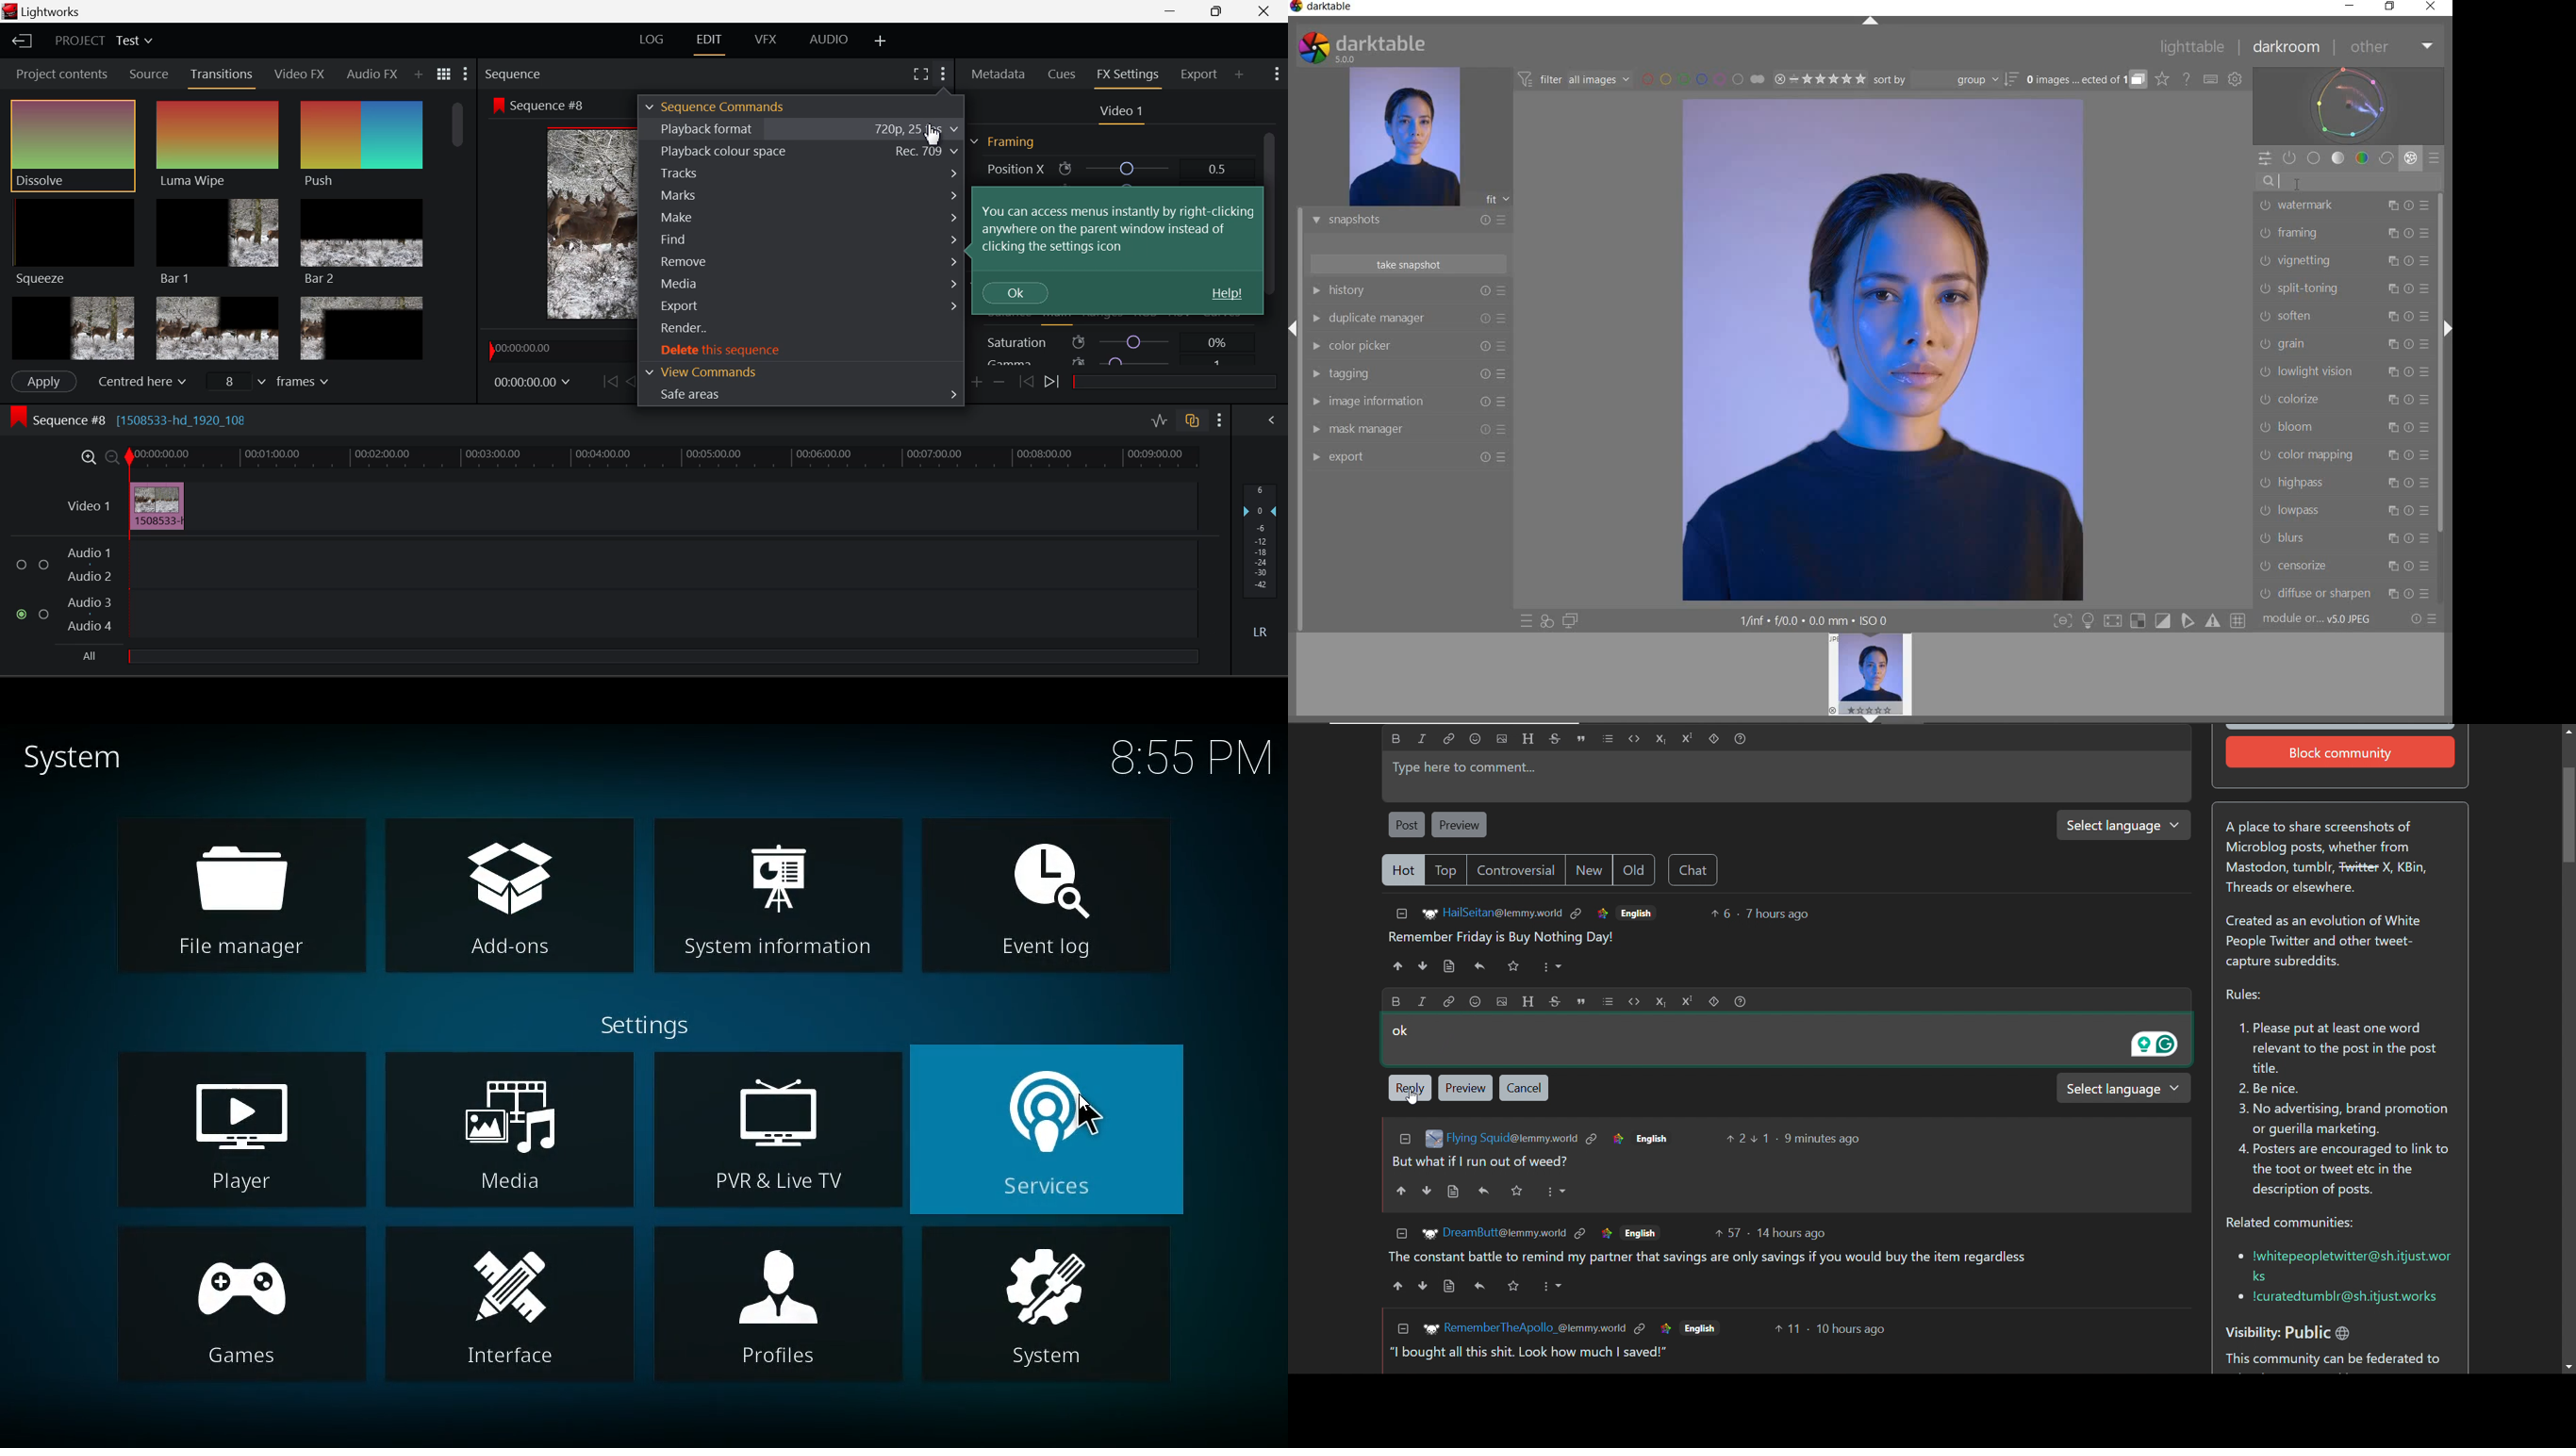 The width and height of the screenshot is (2576, 1456). I want to click on CORRECT, so click(2388, 160).